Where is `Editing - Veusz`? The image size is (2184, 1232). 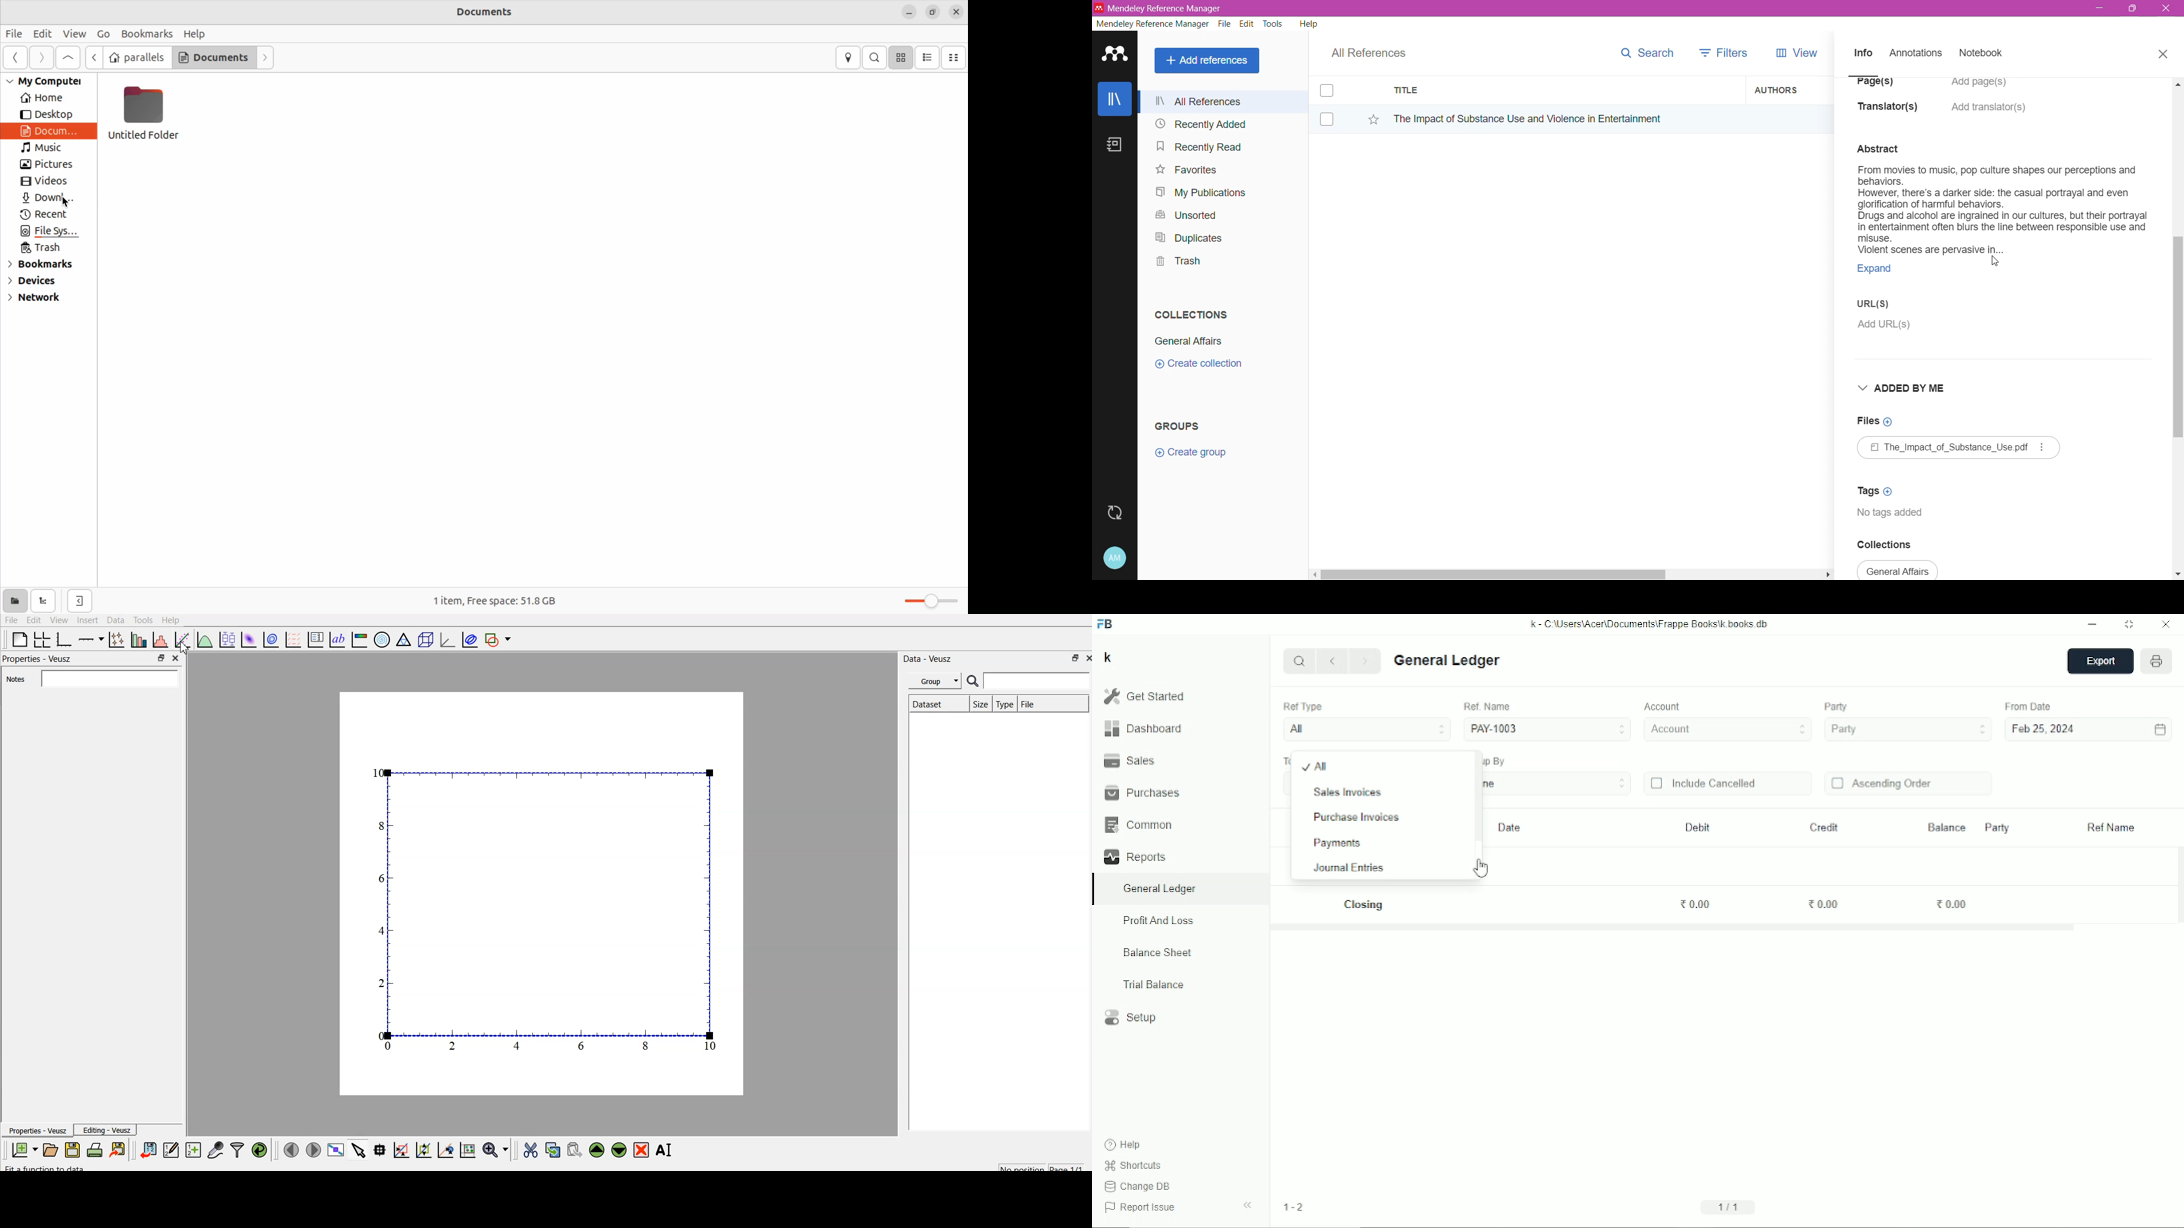 Editing - Veusz is located at coordinates (110, 1130).